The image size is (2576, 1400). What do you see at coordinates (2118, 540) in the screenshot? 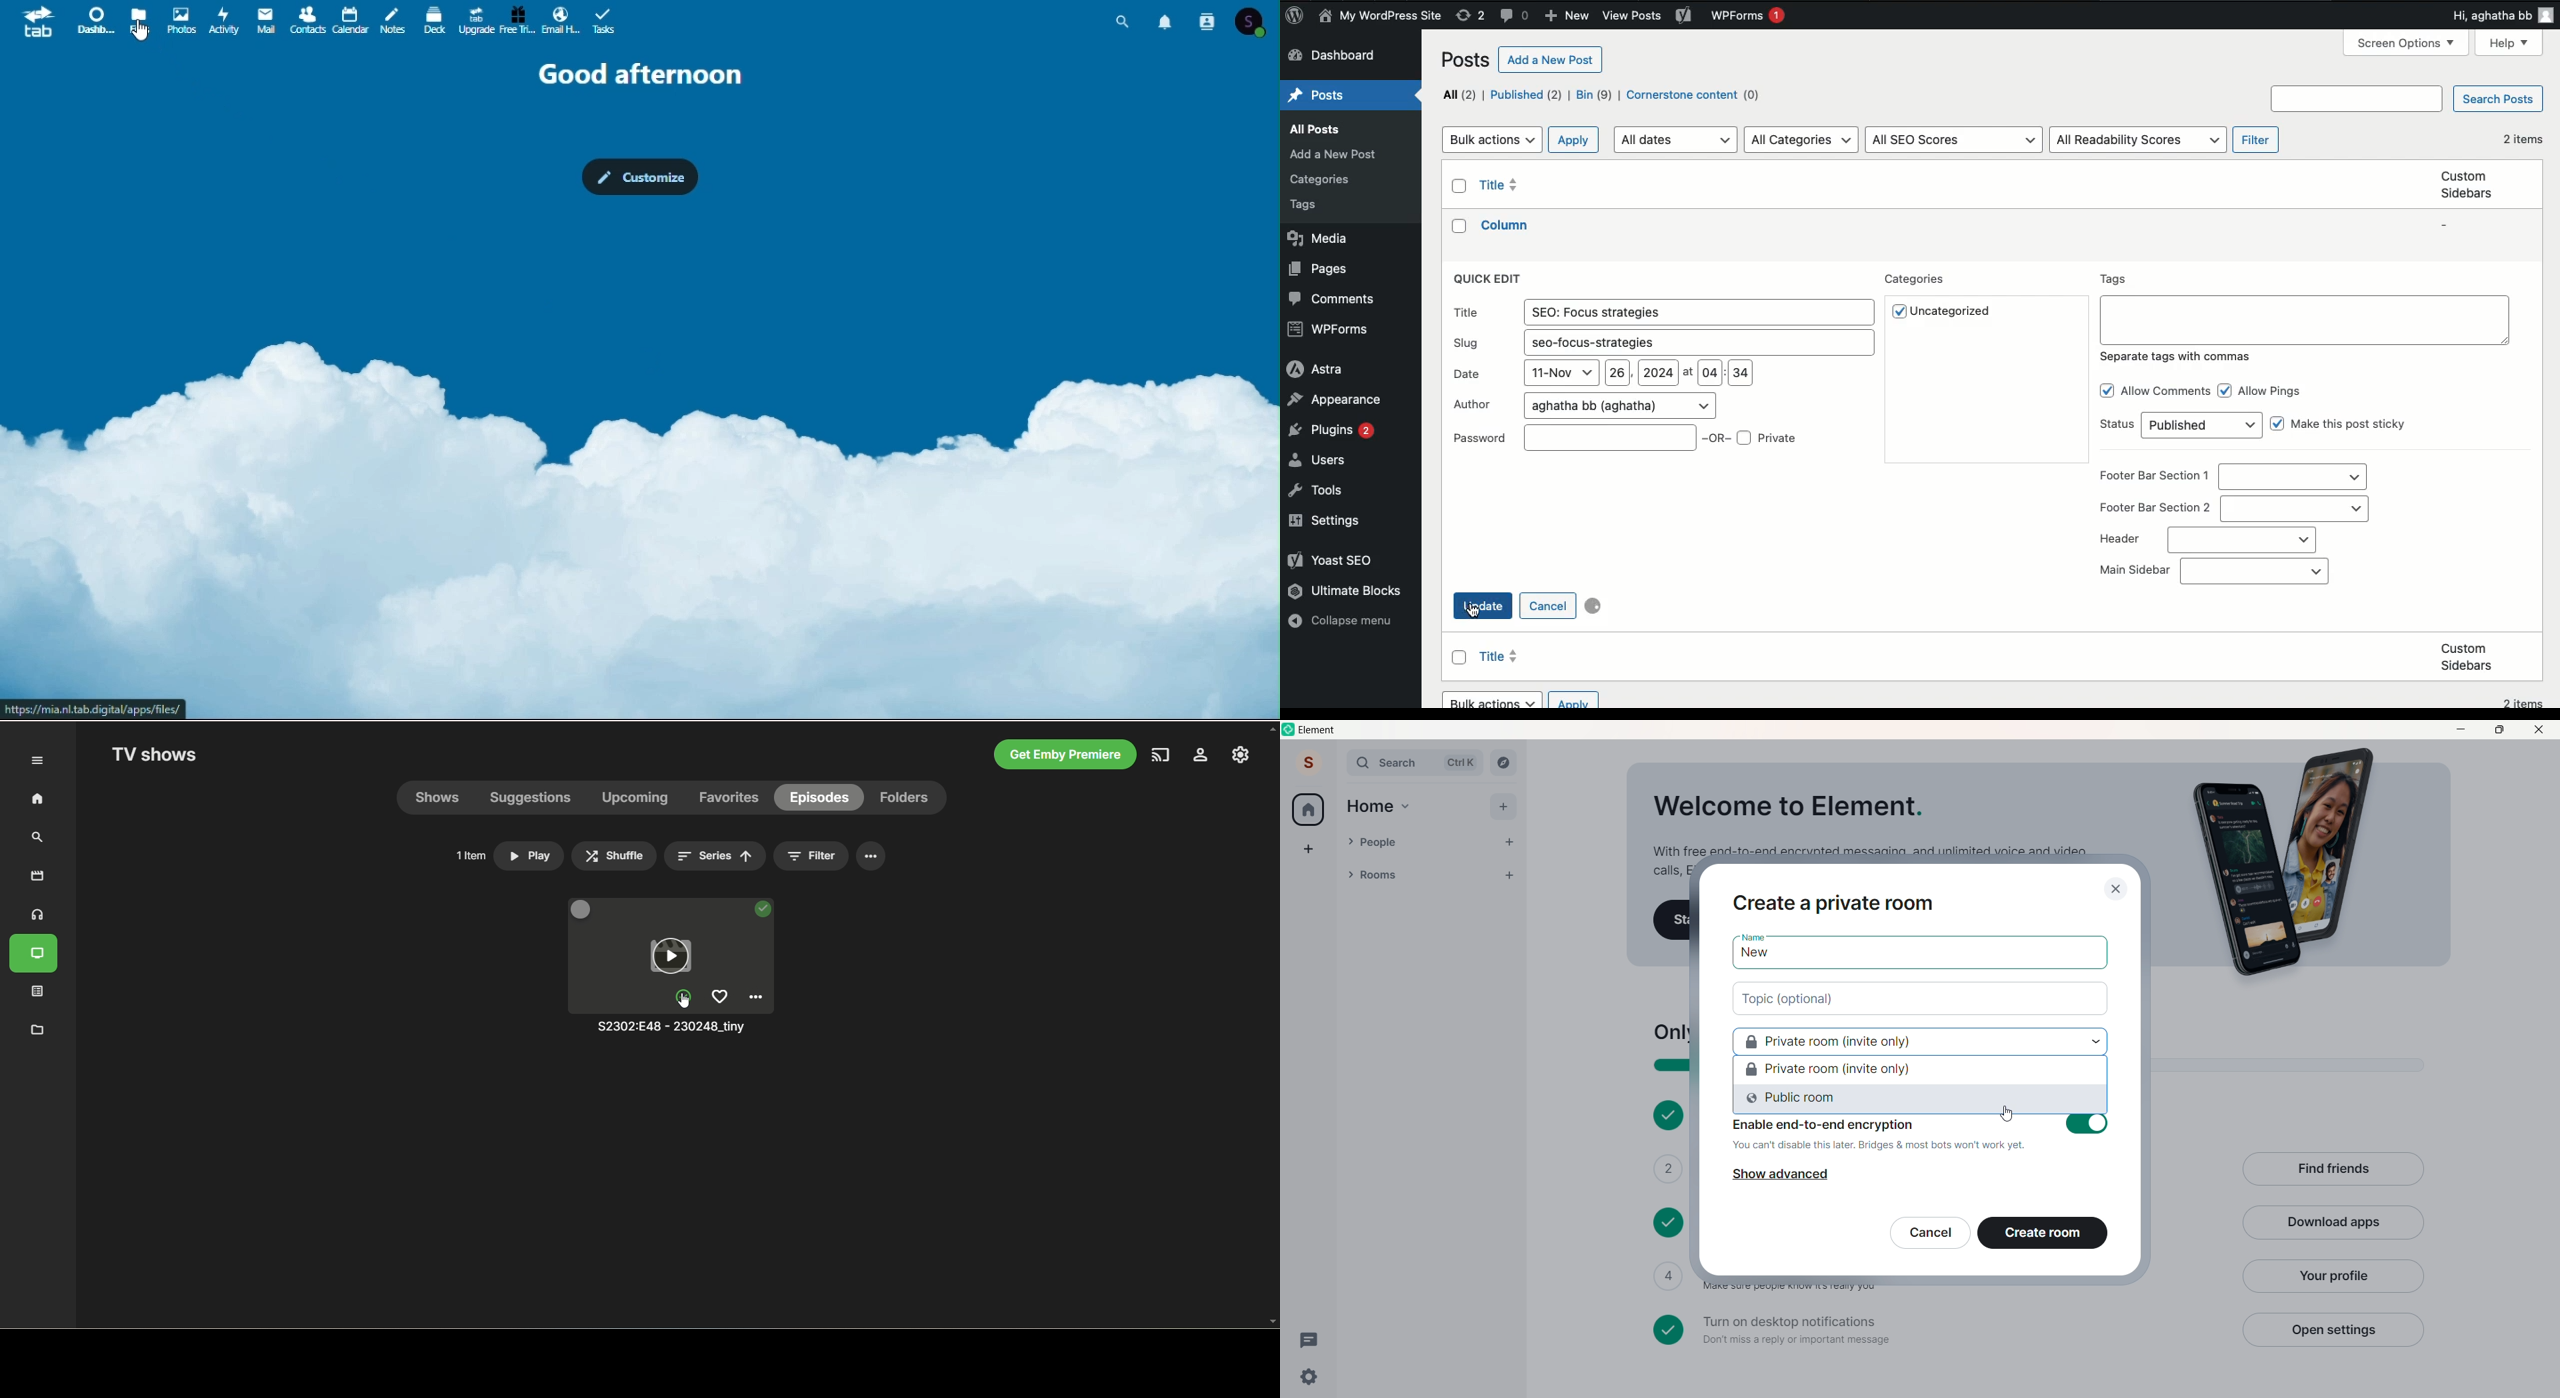
I see `Header` at bounding box center [2118, 540].